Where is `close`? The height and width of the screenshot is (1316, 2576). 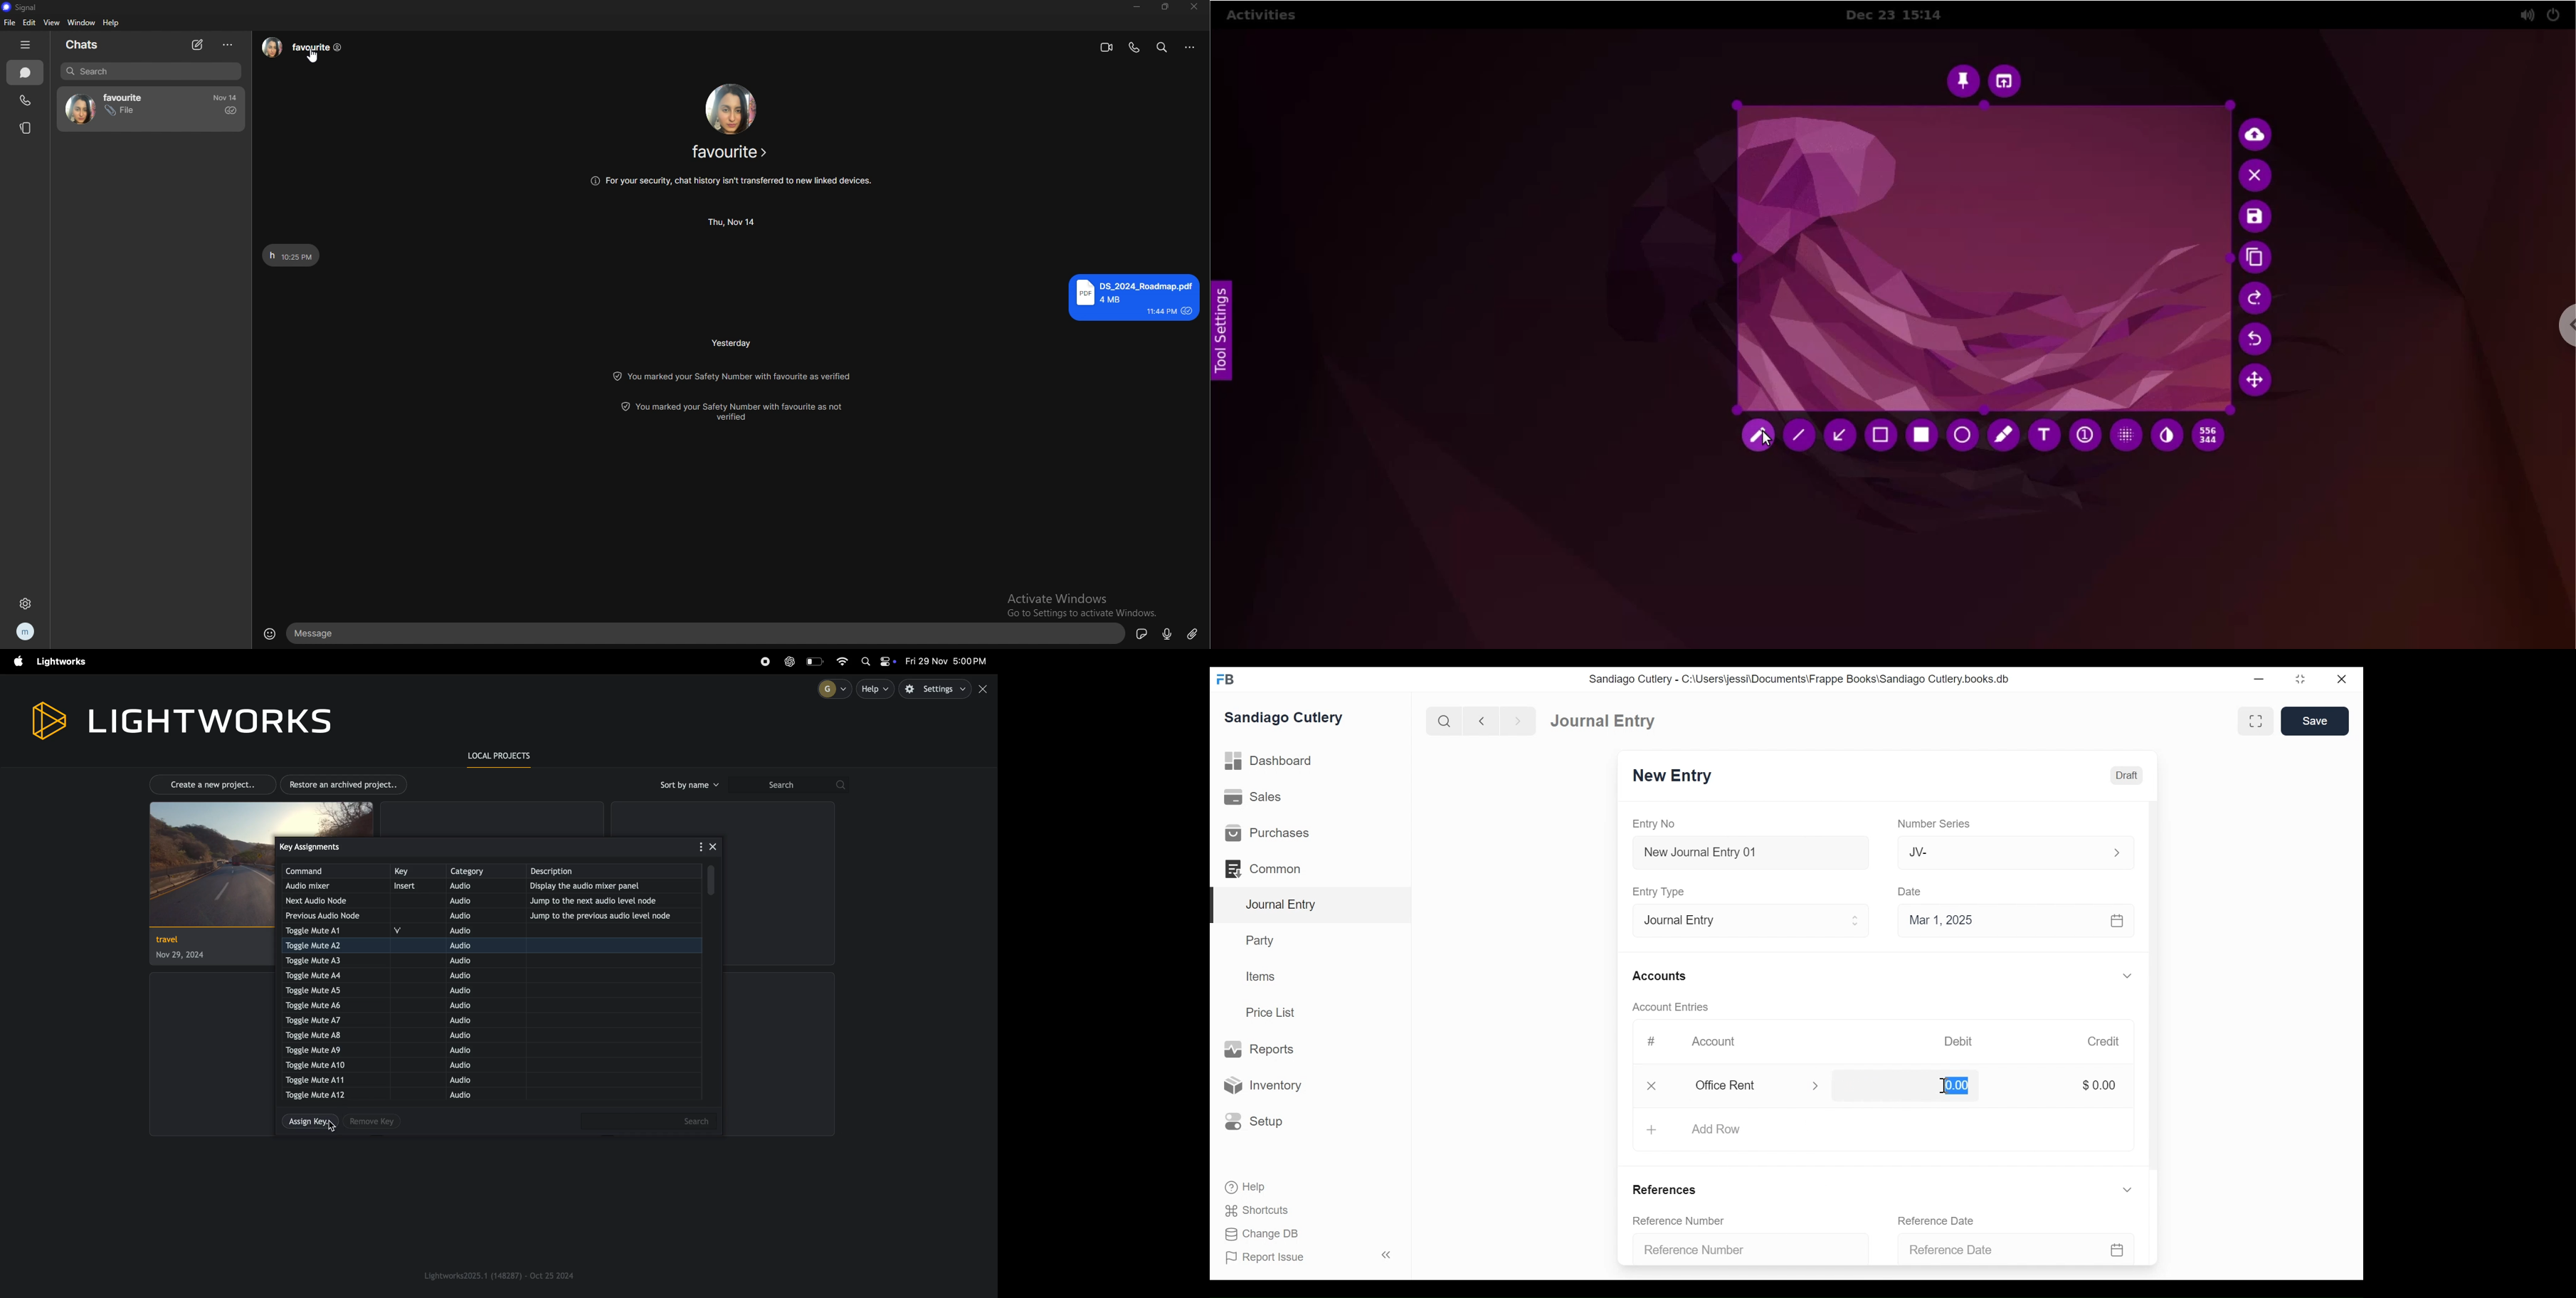
close is located at coordinates (2346, 678).